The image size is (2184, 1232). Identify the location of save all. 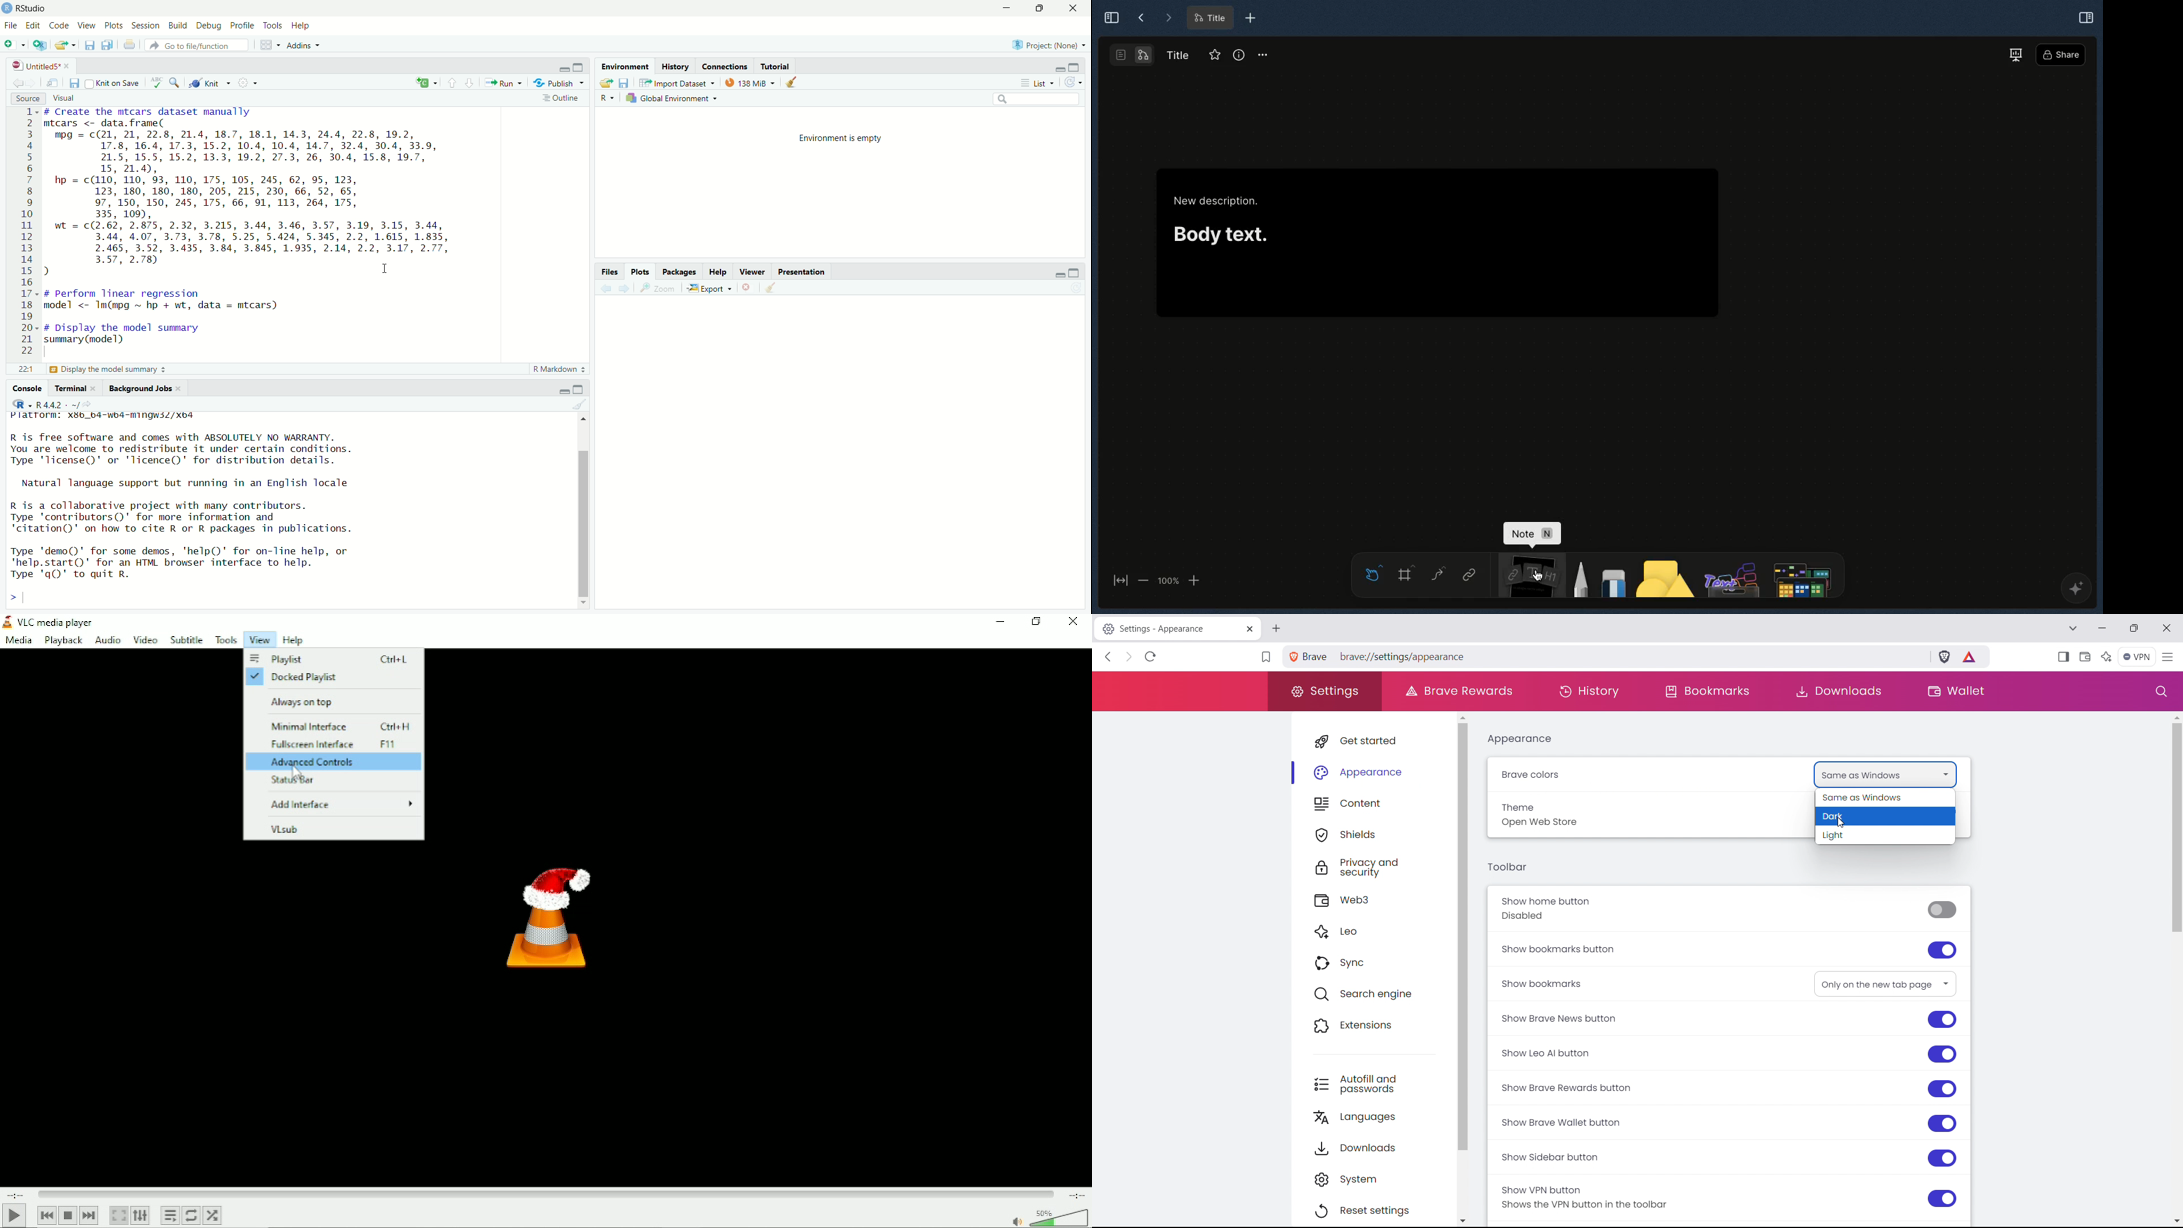
(110, 44).